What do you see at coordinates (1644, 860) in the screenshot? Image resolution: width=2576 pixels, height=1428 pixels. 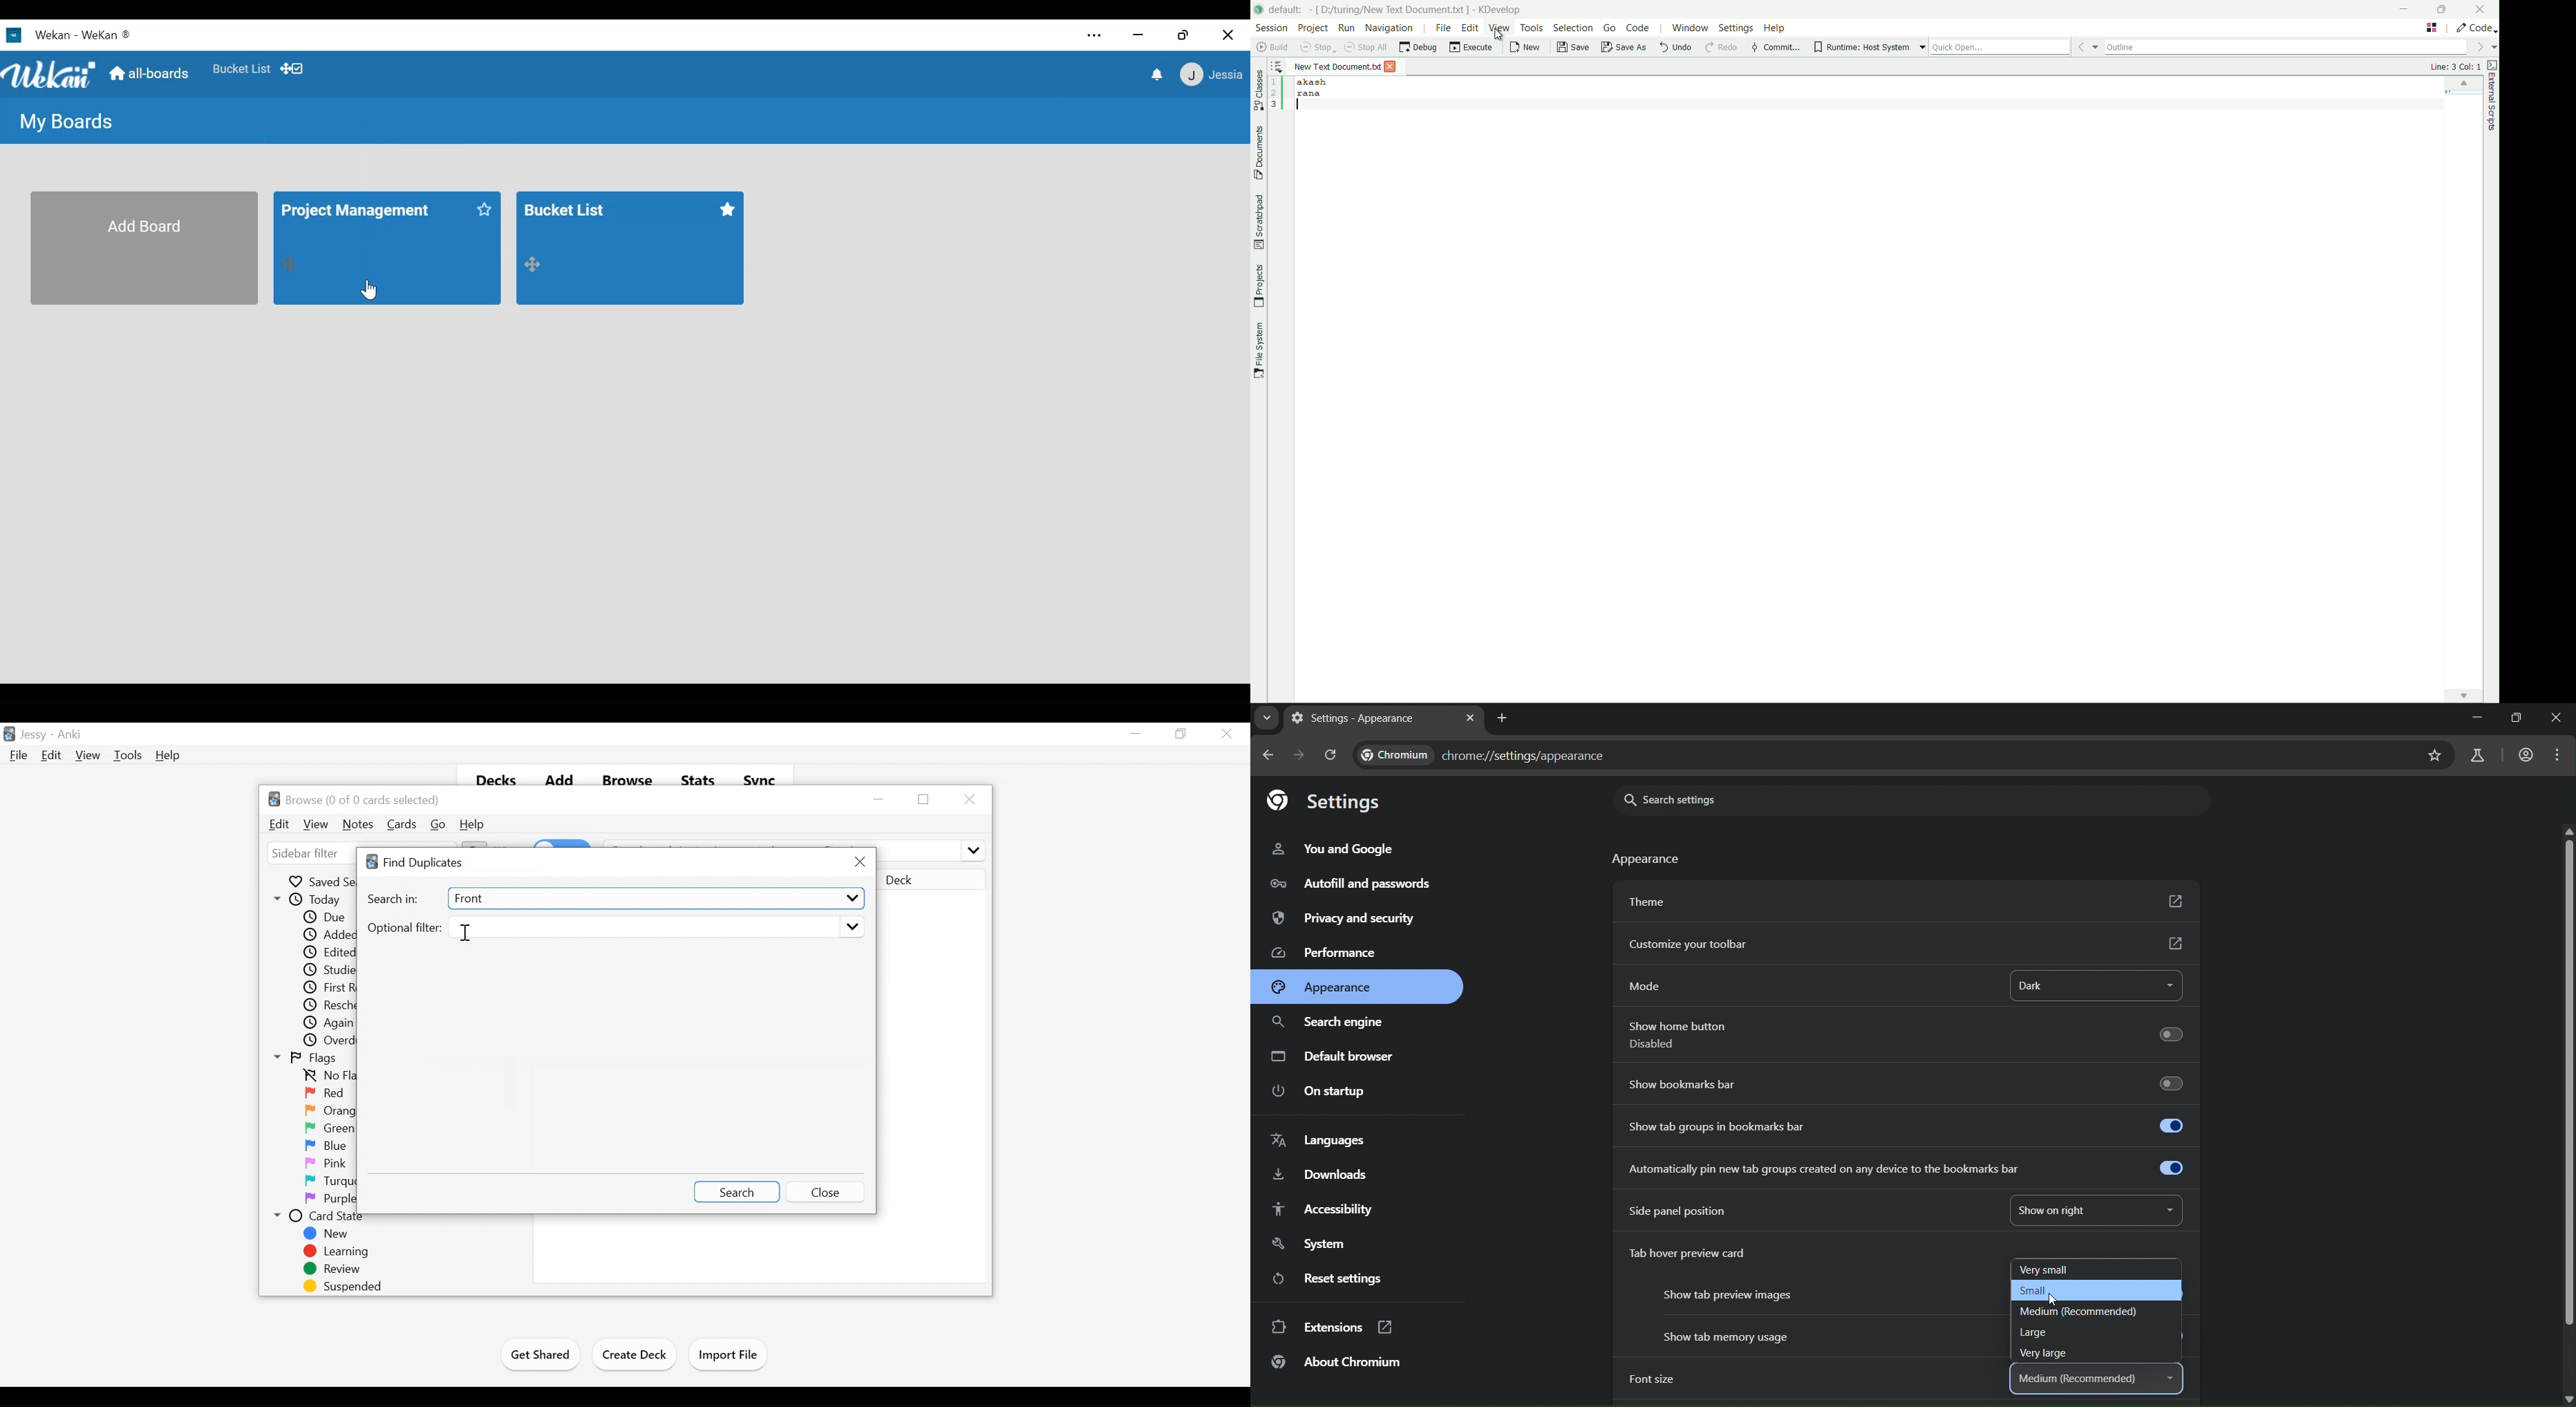 I see `appearance` at bounding box center [1644, 860].